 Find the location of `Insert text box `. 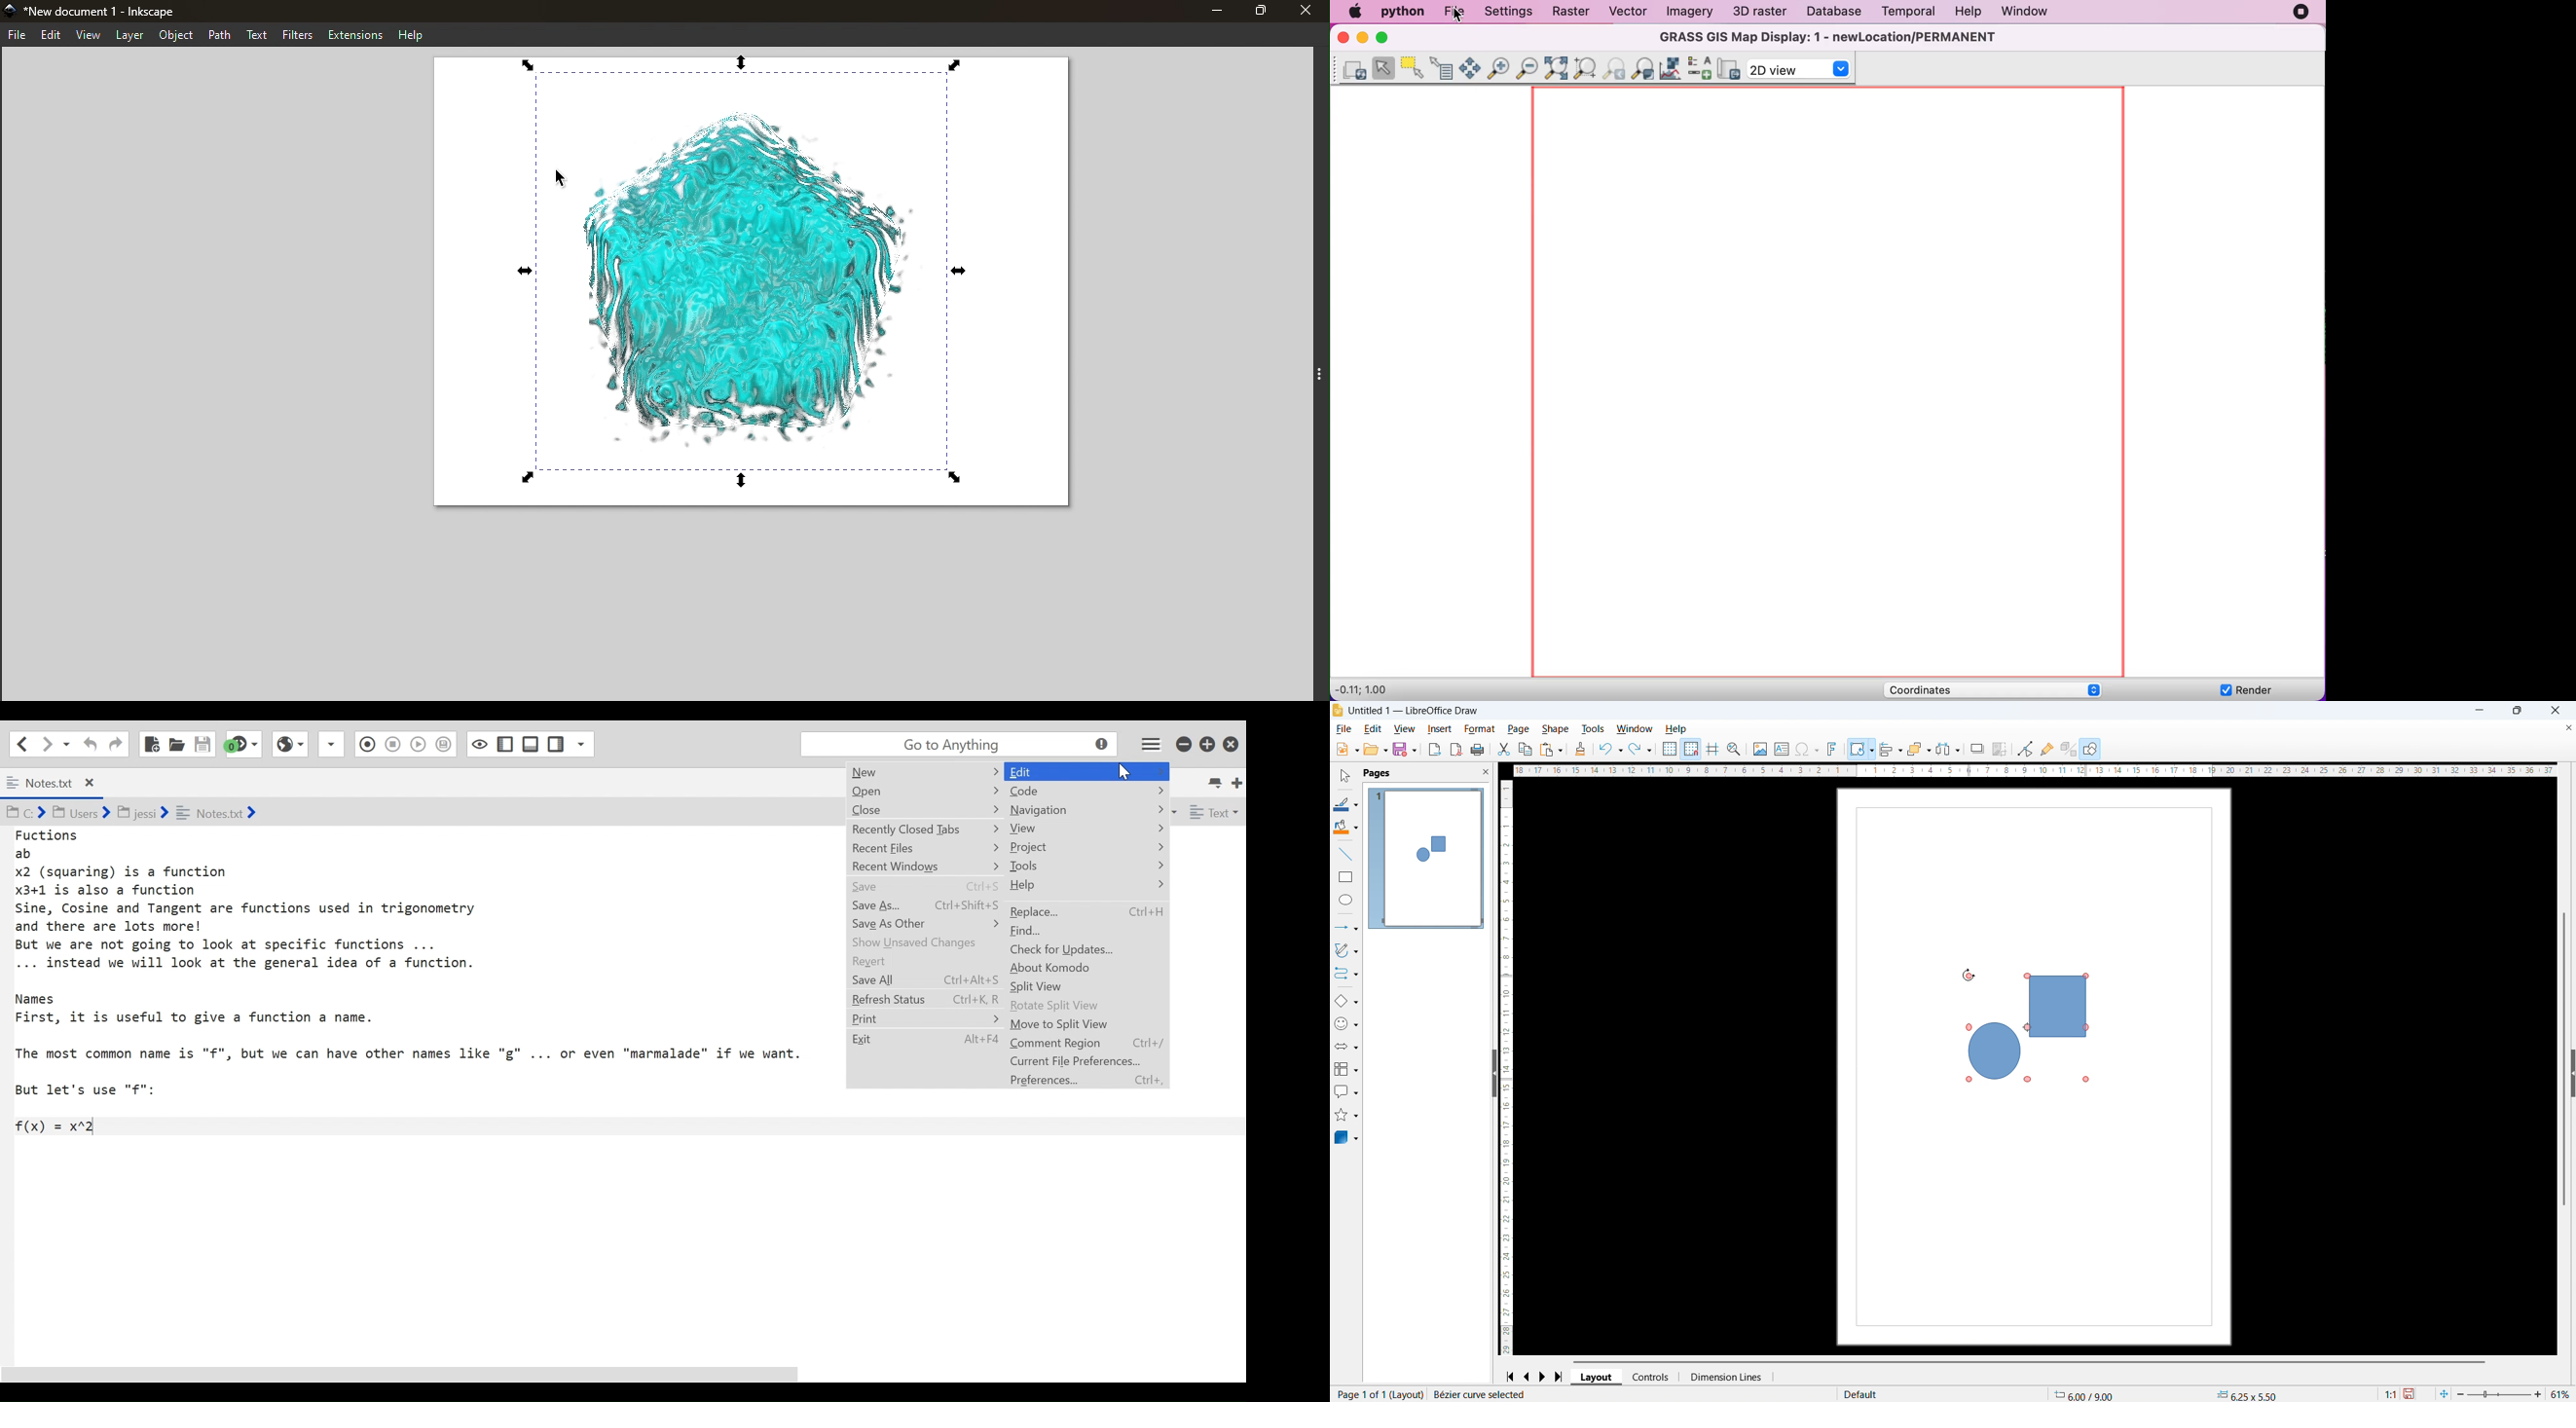

Insert text box  is located at coordinates (1782, 749).